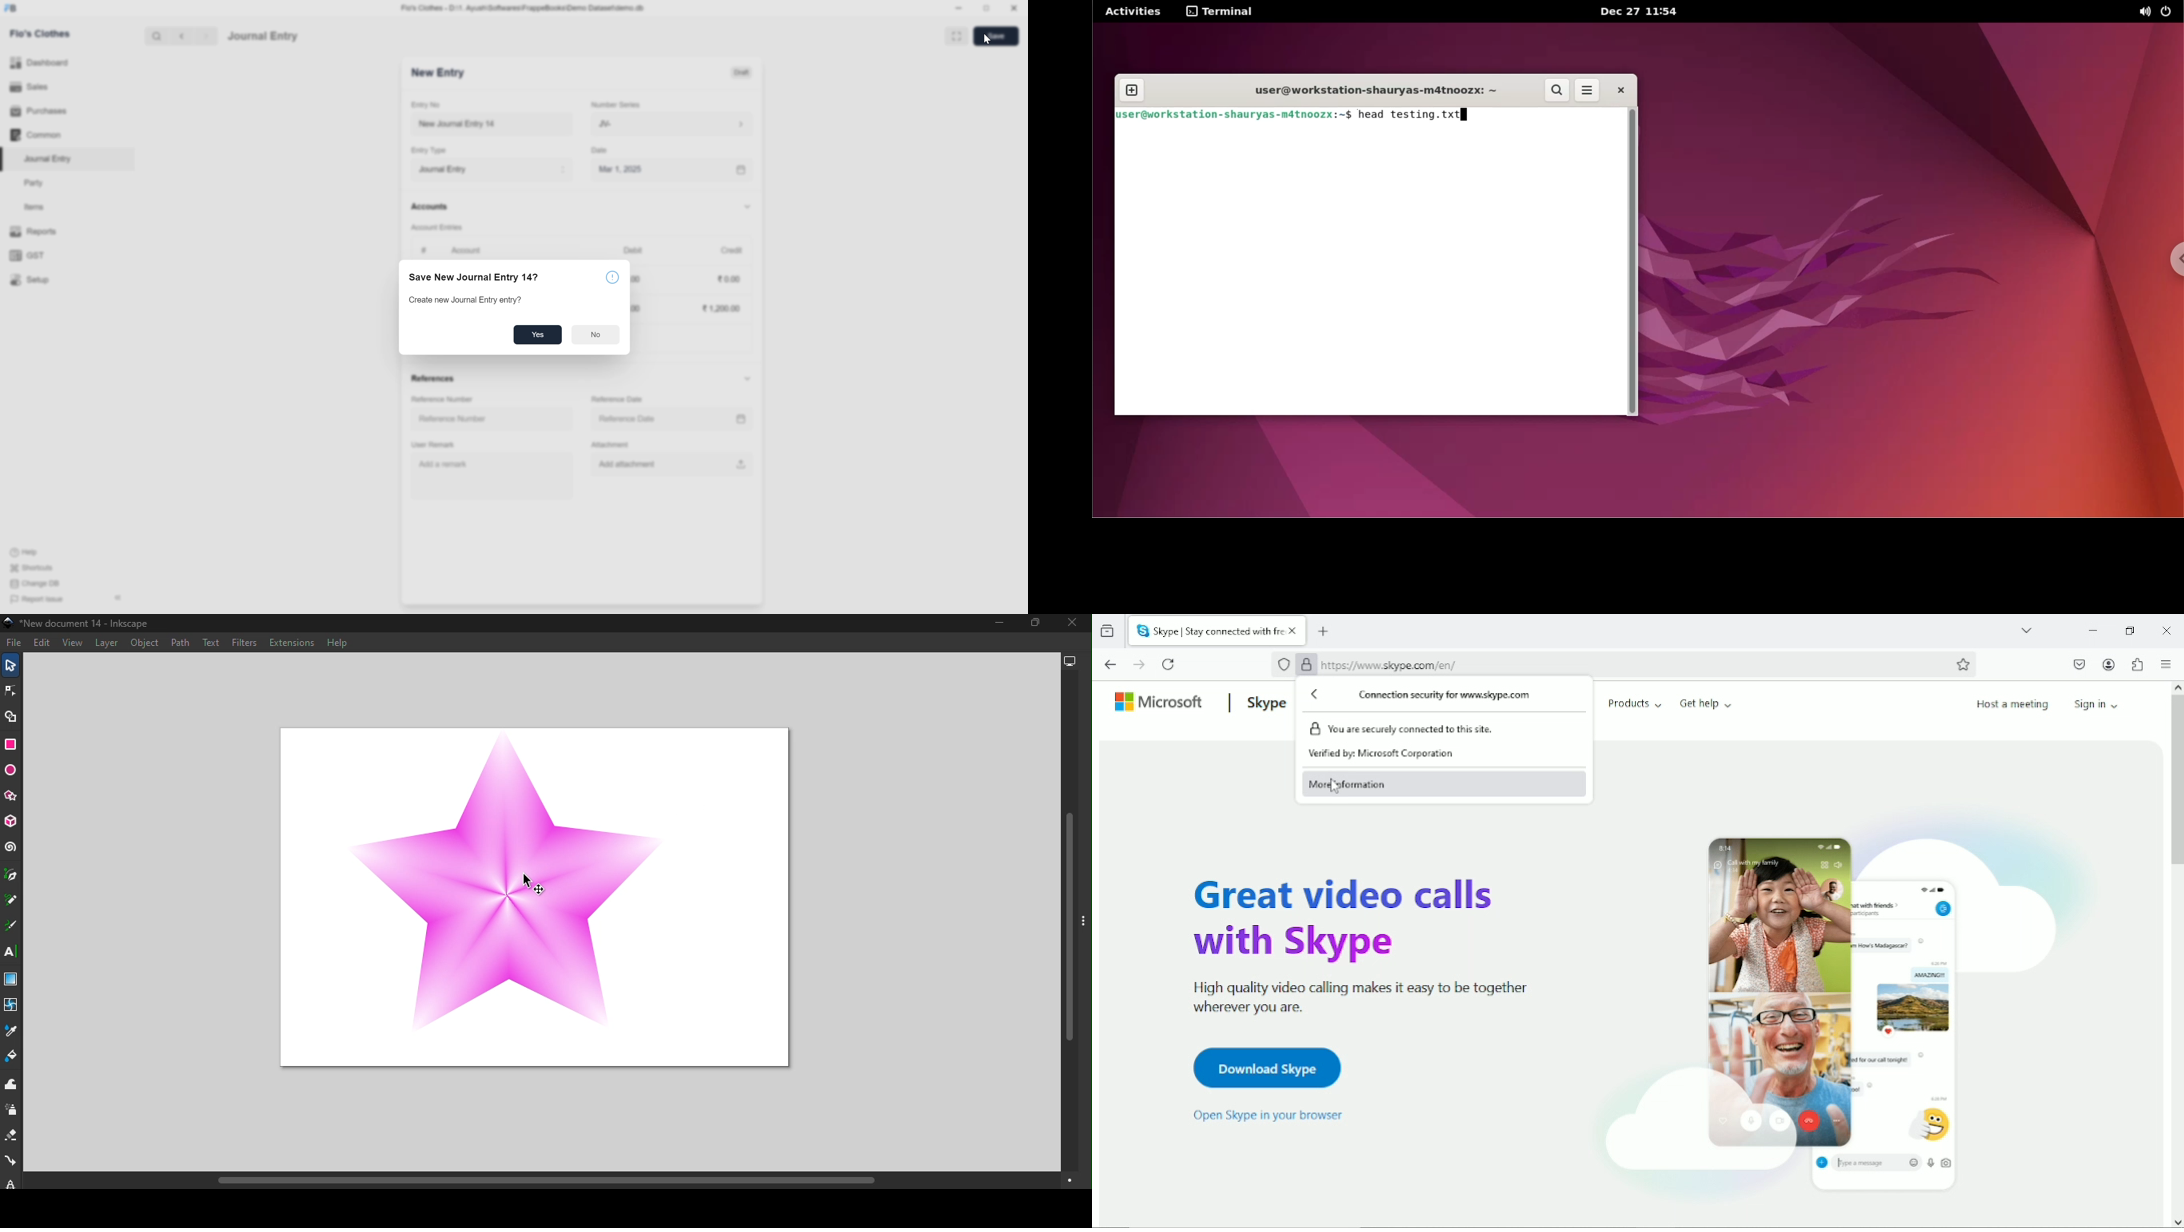  What do you see at coordinates (36, 135) in the screenshot?
I see `Common` at bounding box center [36, 135].